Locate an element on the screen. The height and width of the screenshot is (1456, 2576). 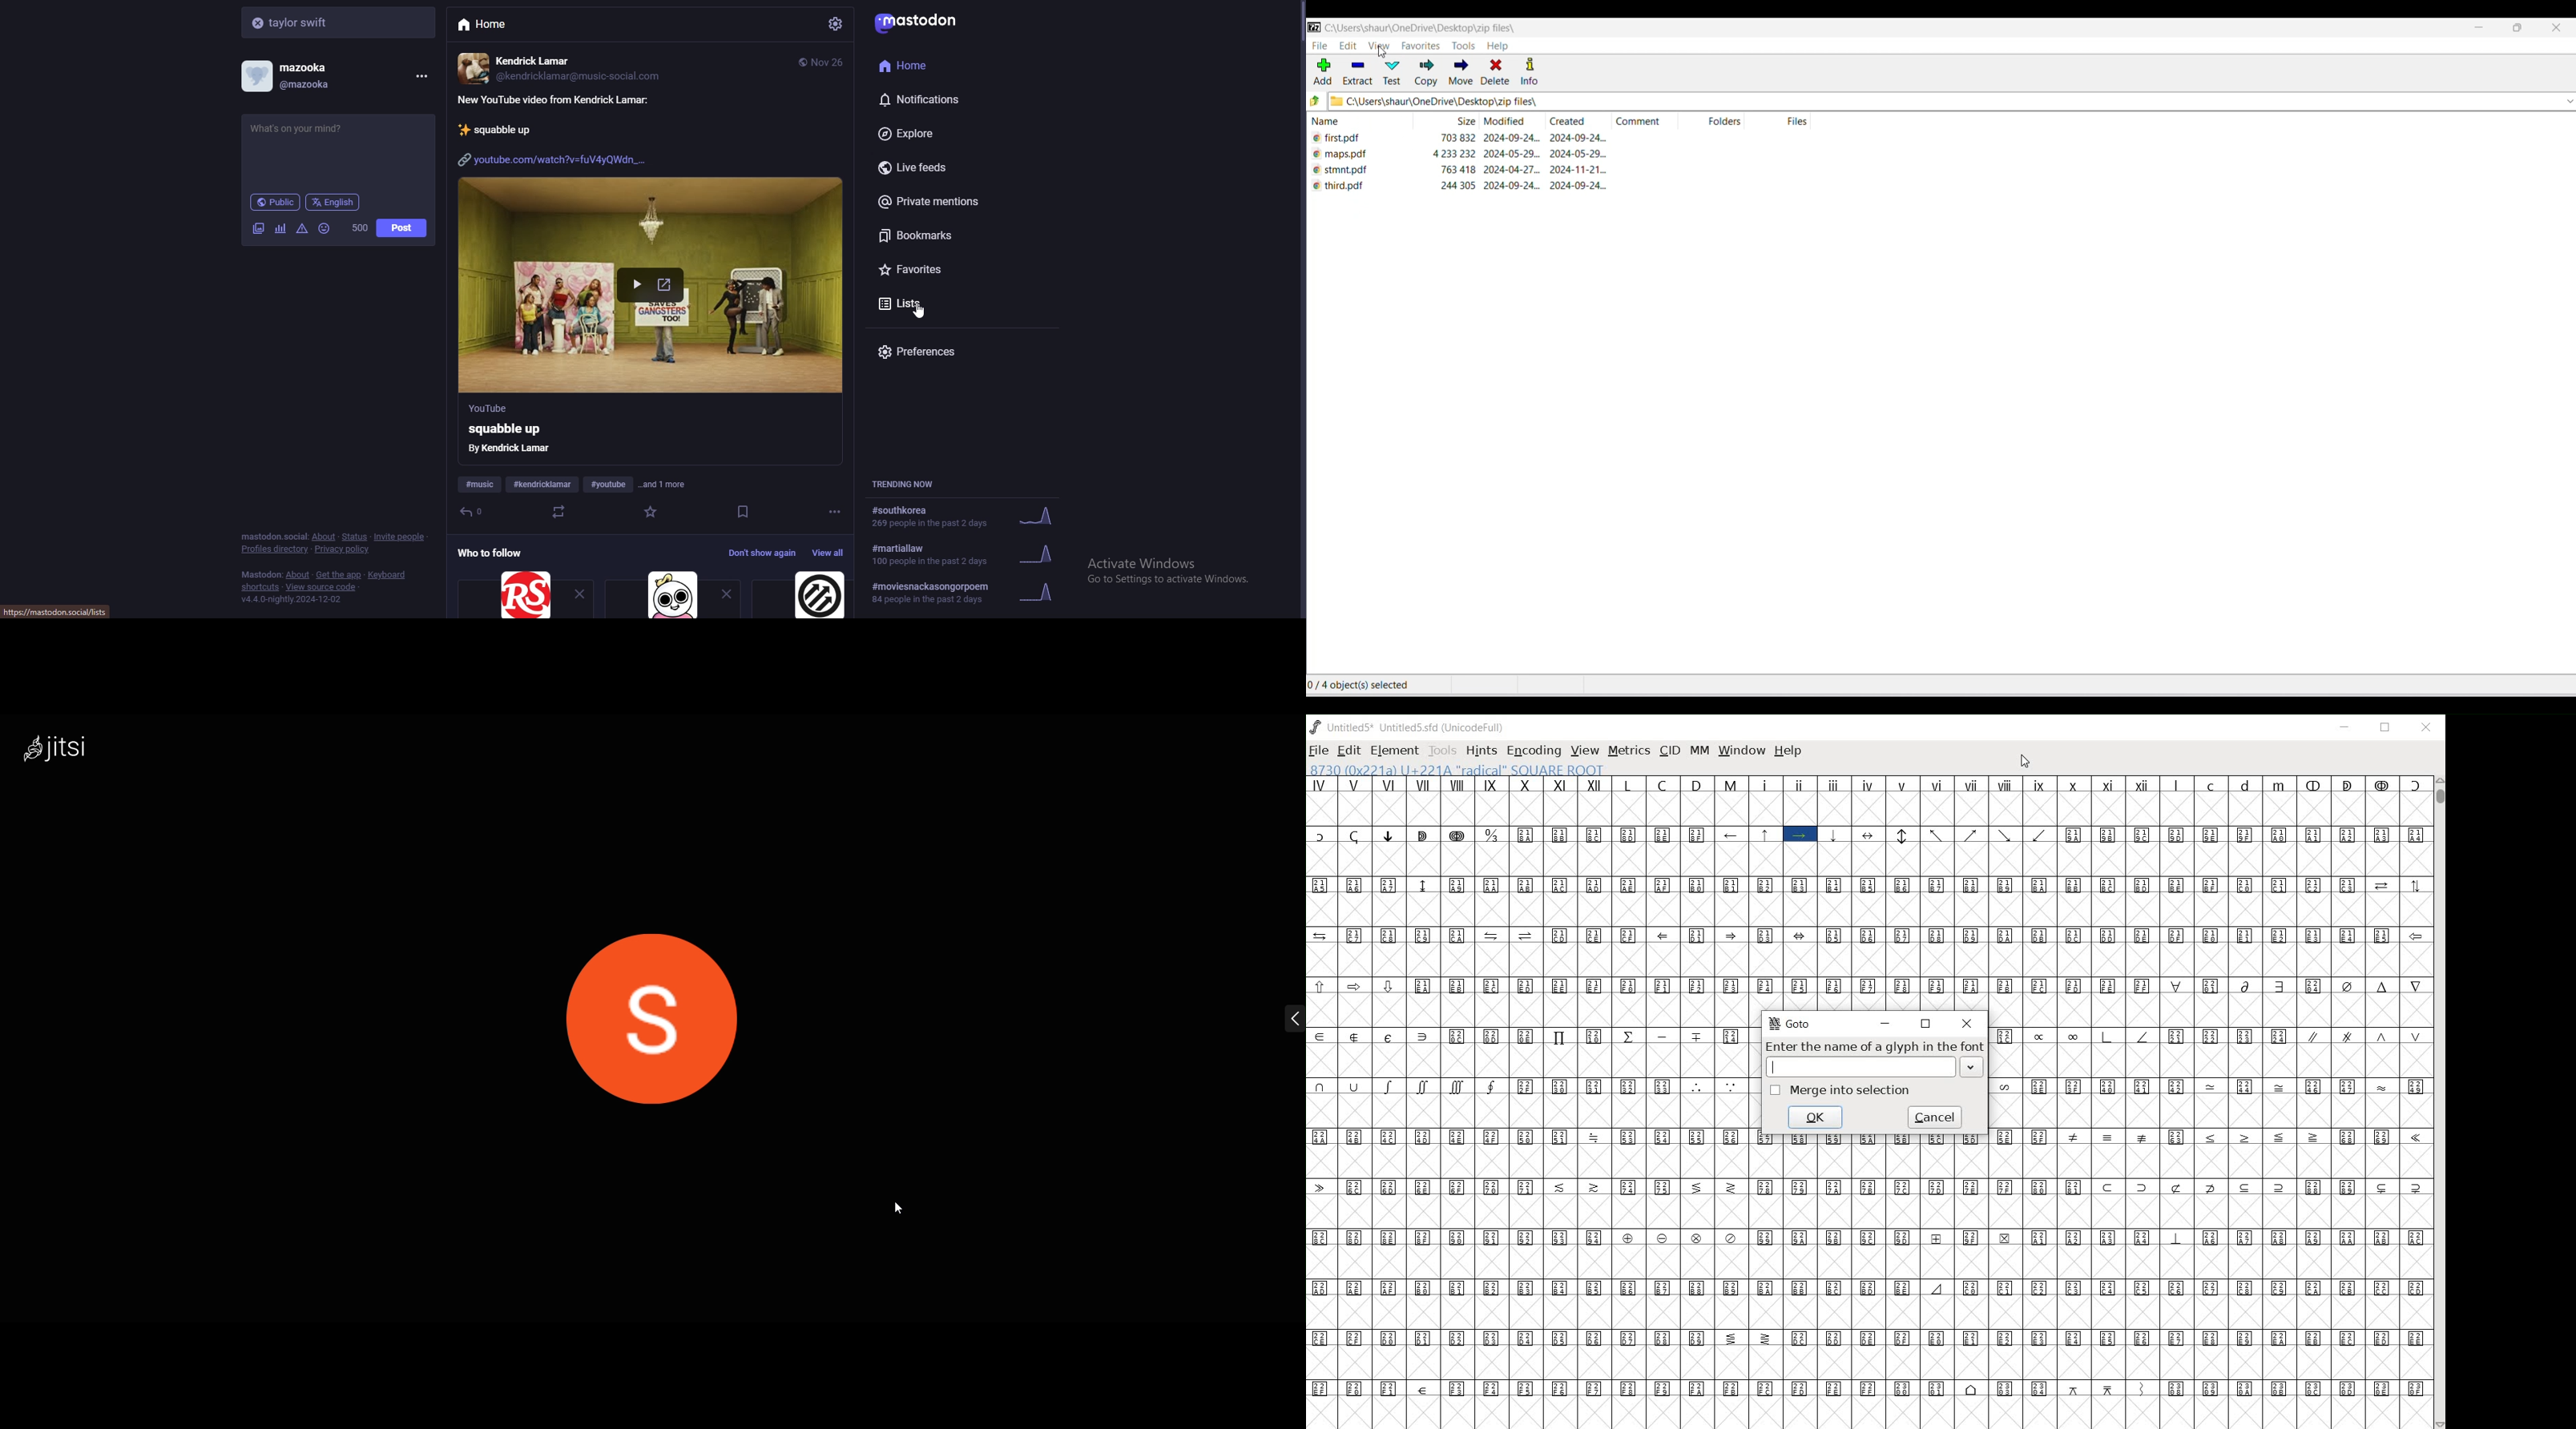
feed is located at coordinates (648, 333).